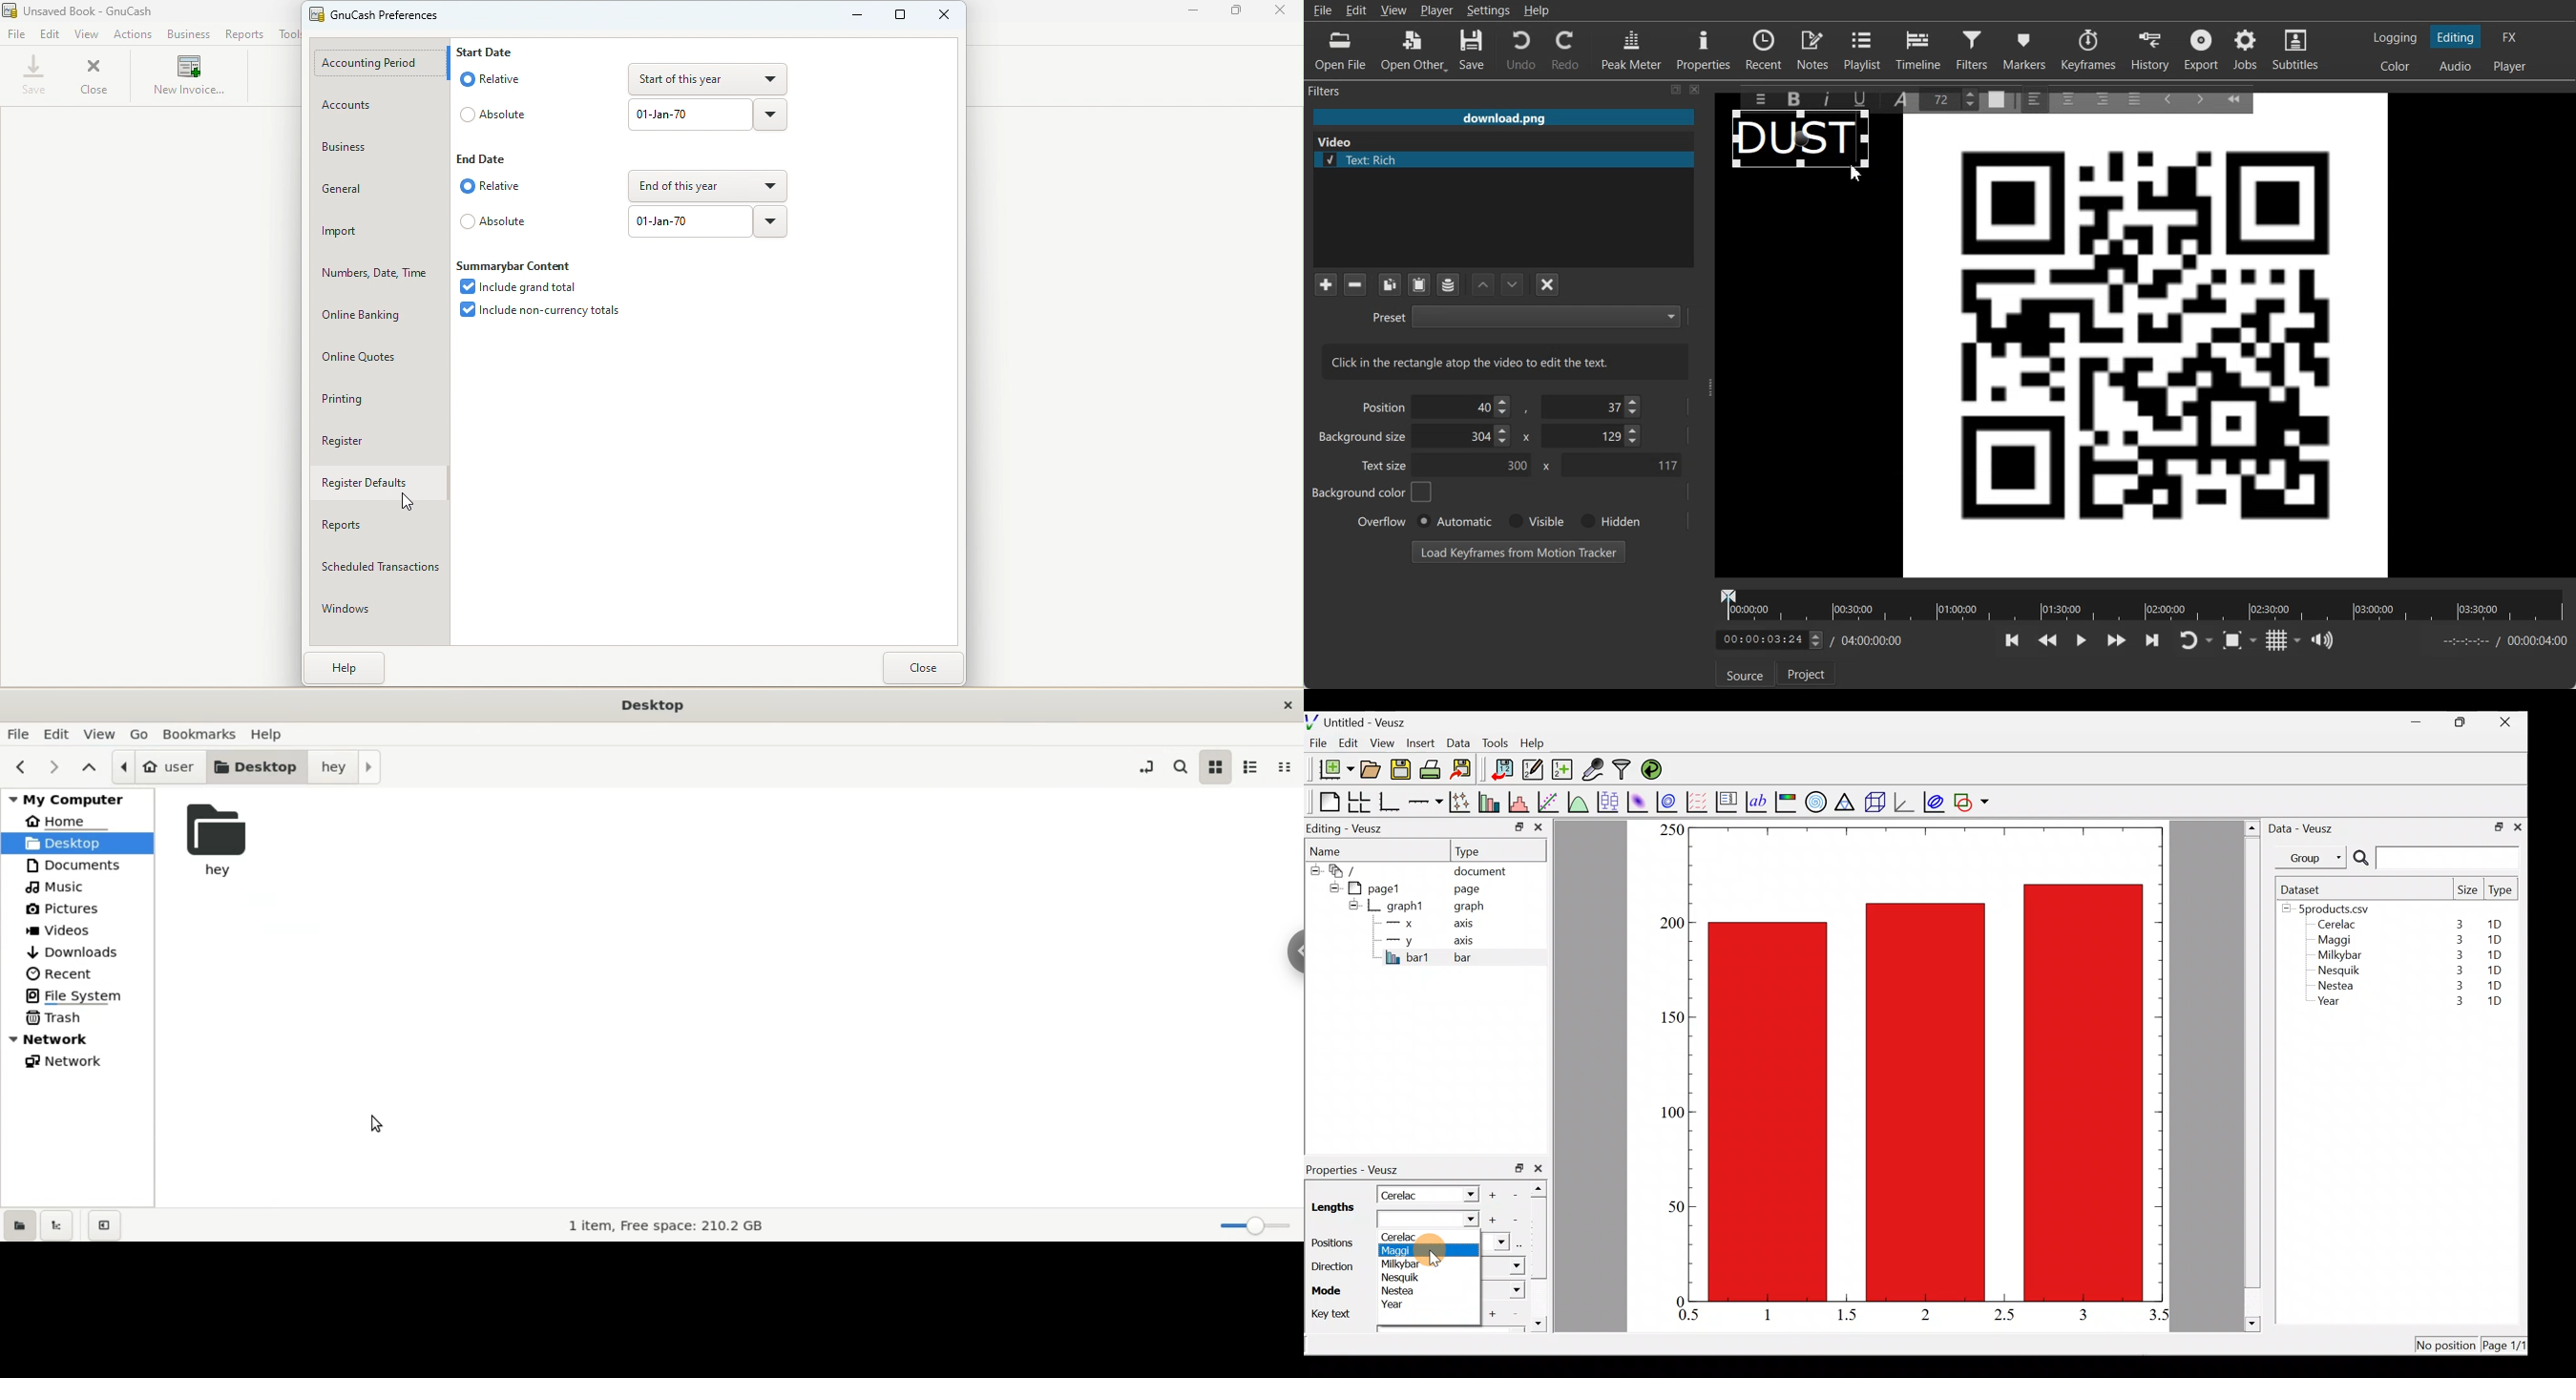  I want to click on pagel, so click(1380, 887).